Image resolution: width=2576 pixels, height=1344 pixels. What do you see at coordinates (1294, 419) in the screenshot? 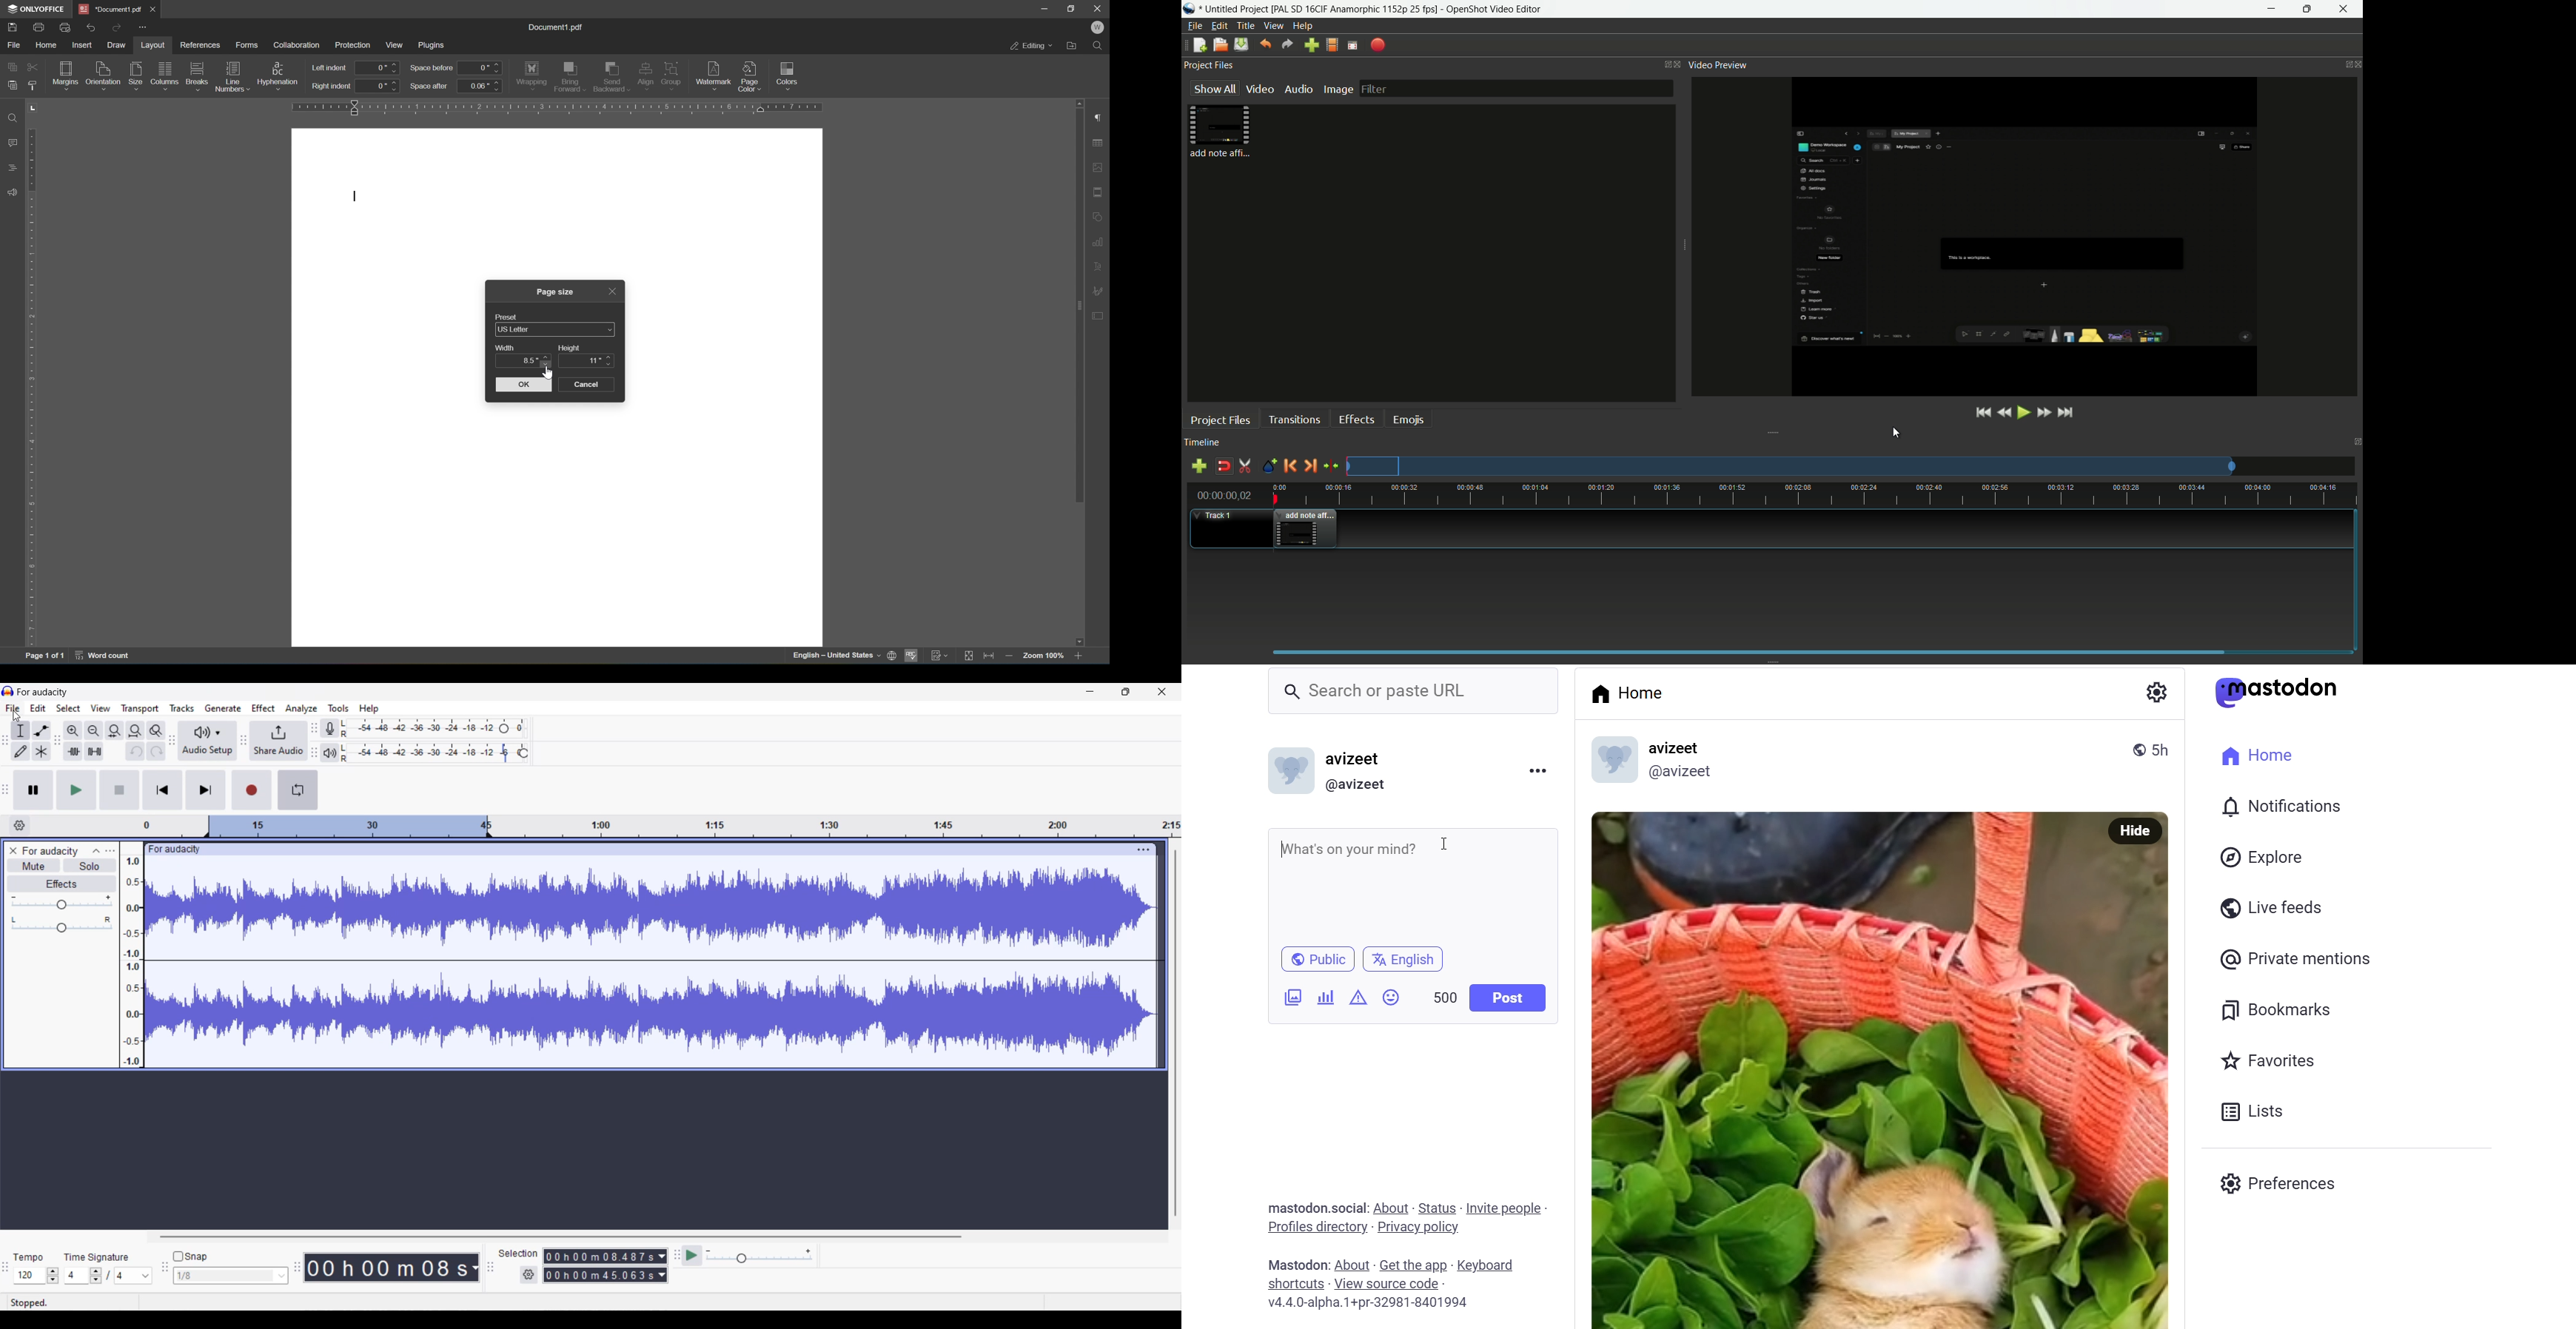
I see `transitions` at bounding box center [1294, 419].